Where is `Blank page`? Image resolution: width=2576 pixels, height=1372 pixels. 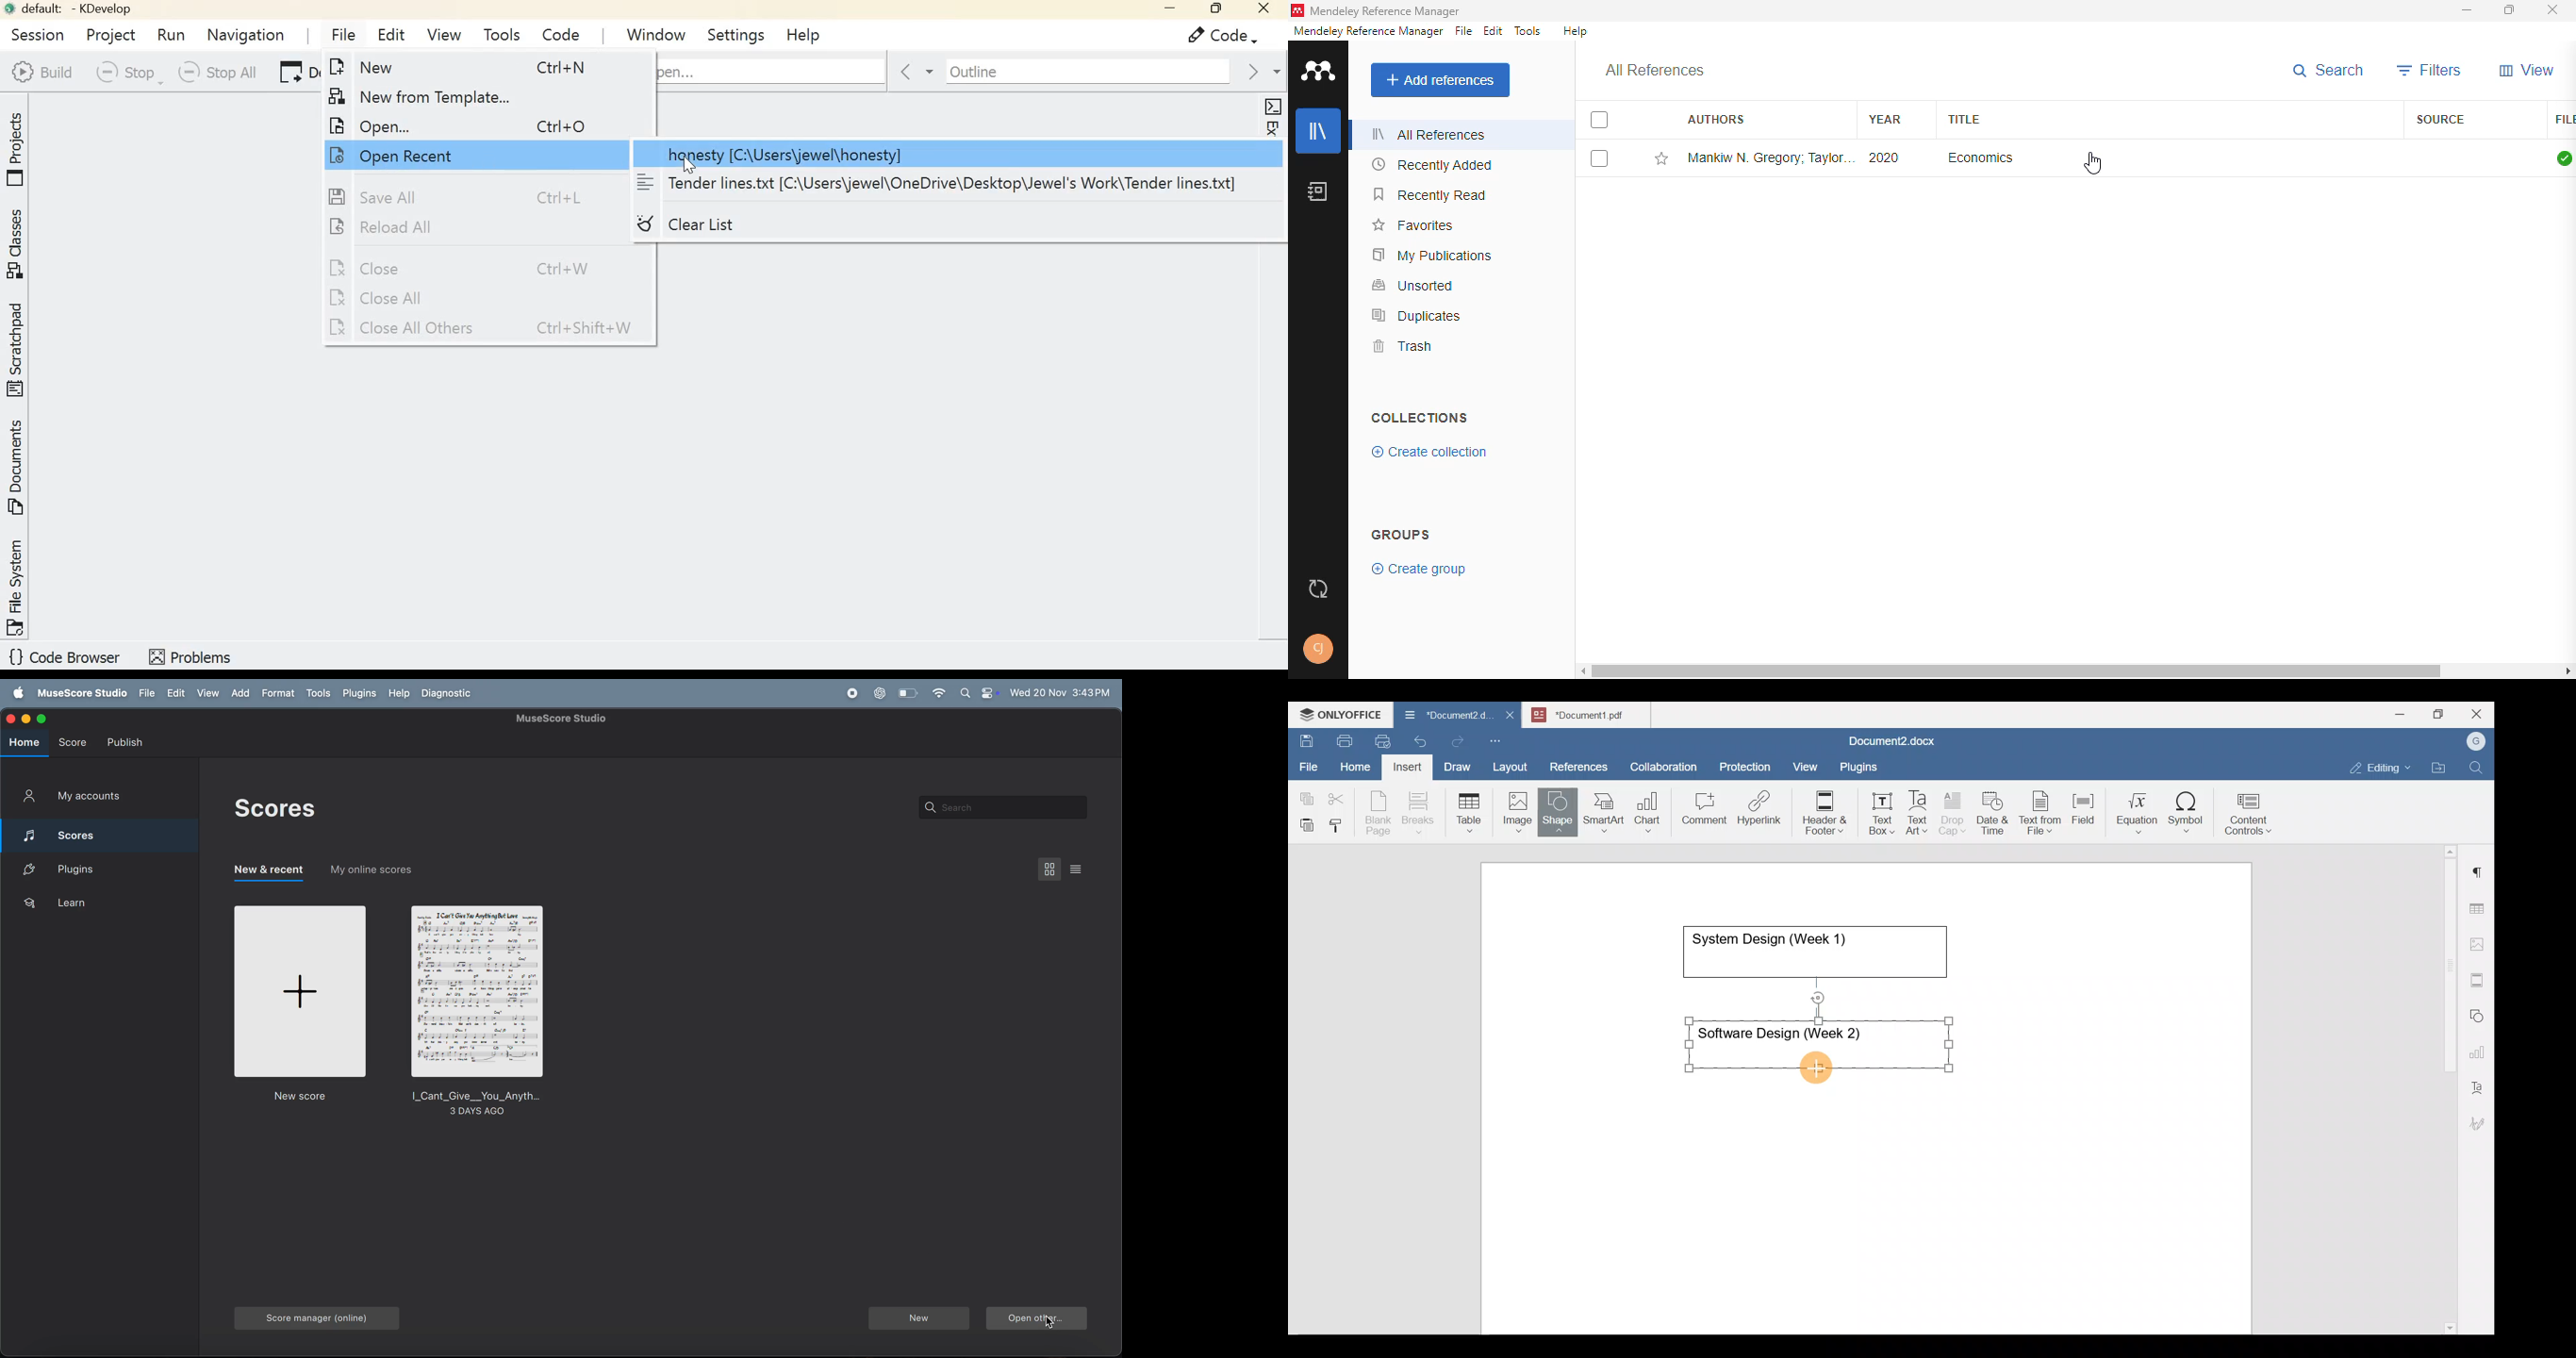
Blank page is located at coordinates (1380, 813).